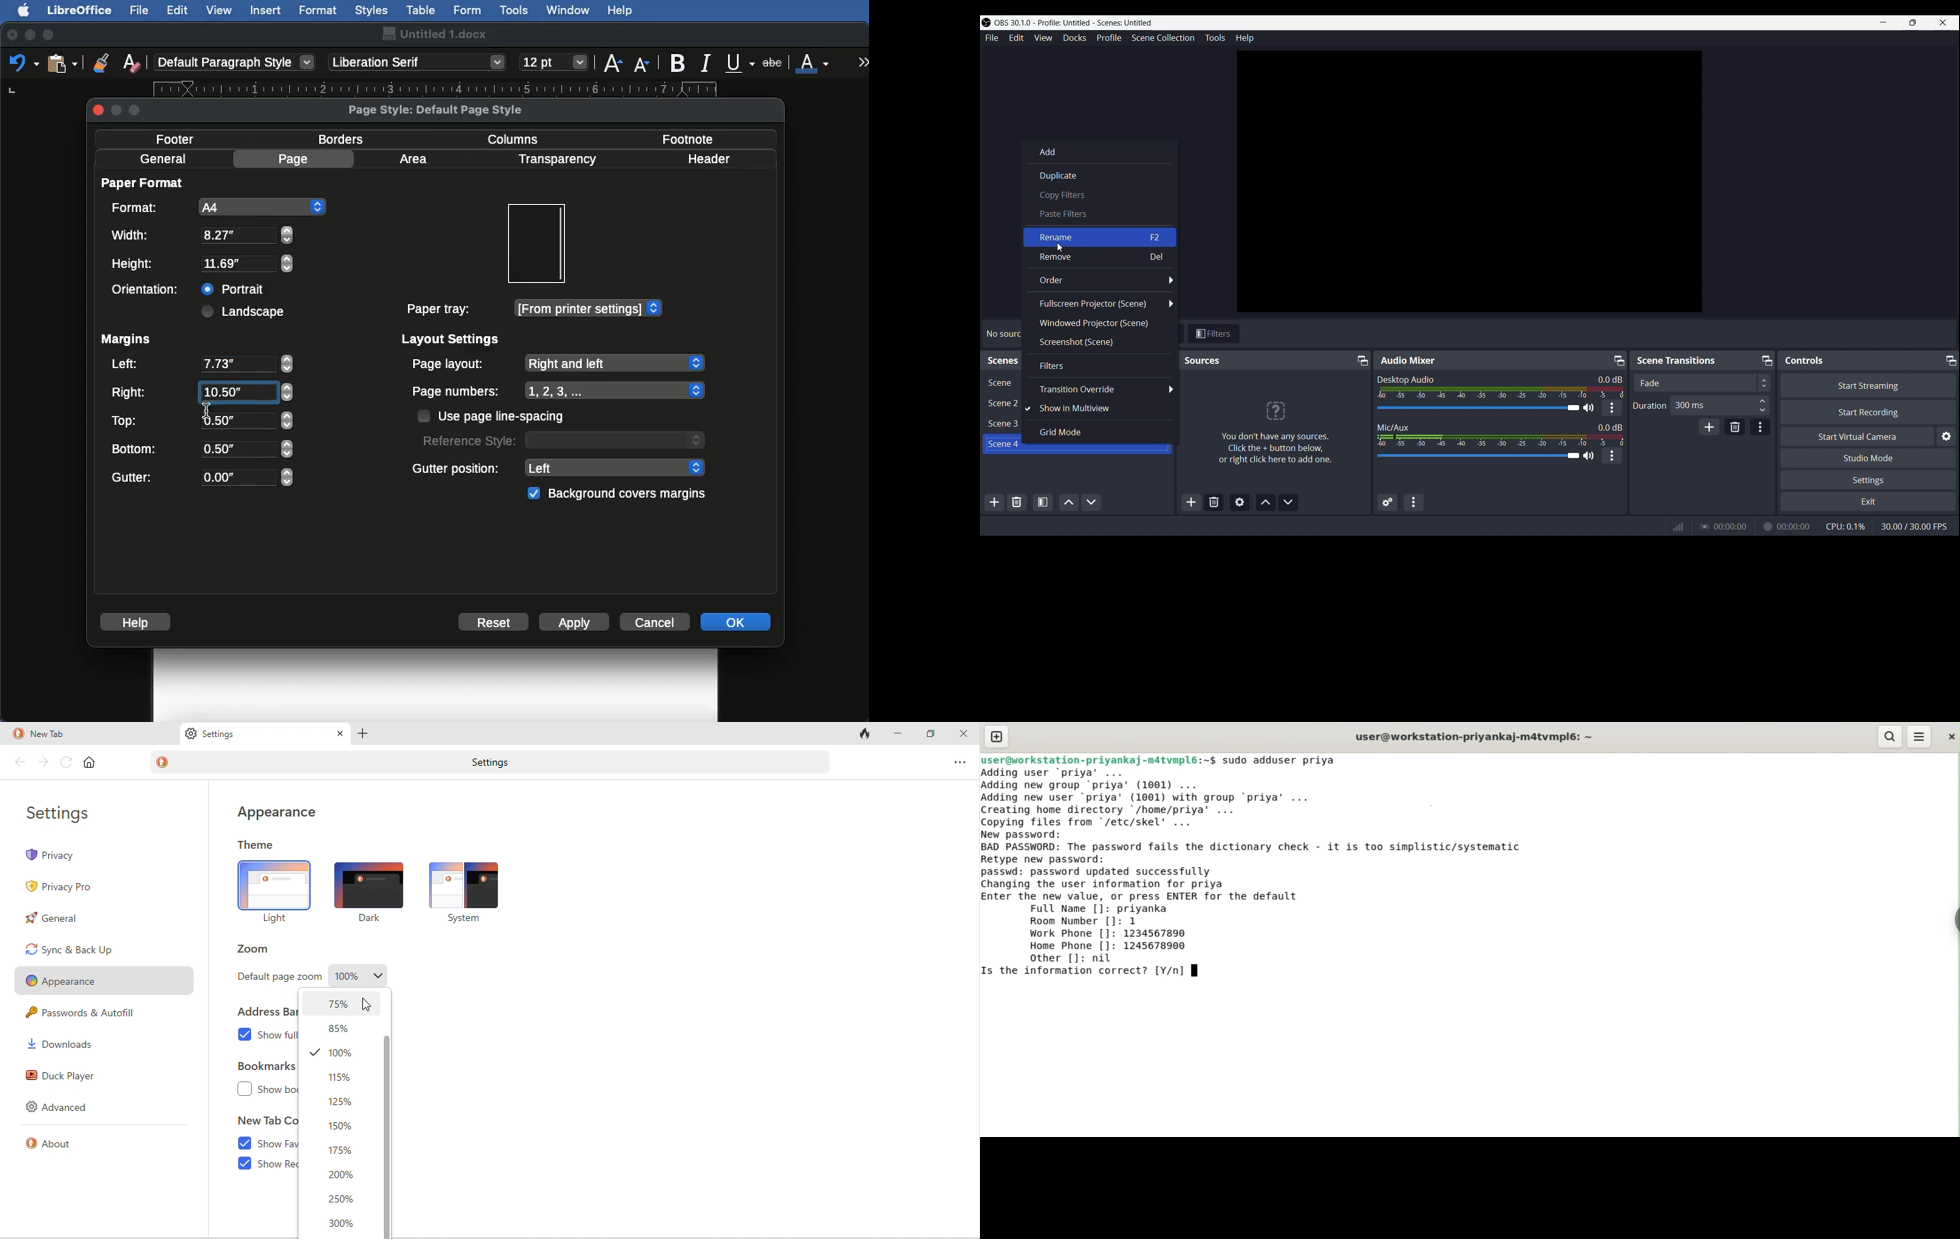  I want to click on Italics, so click(709, 61).